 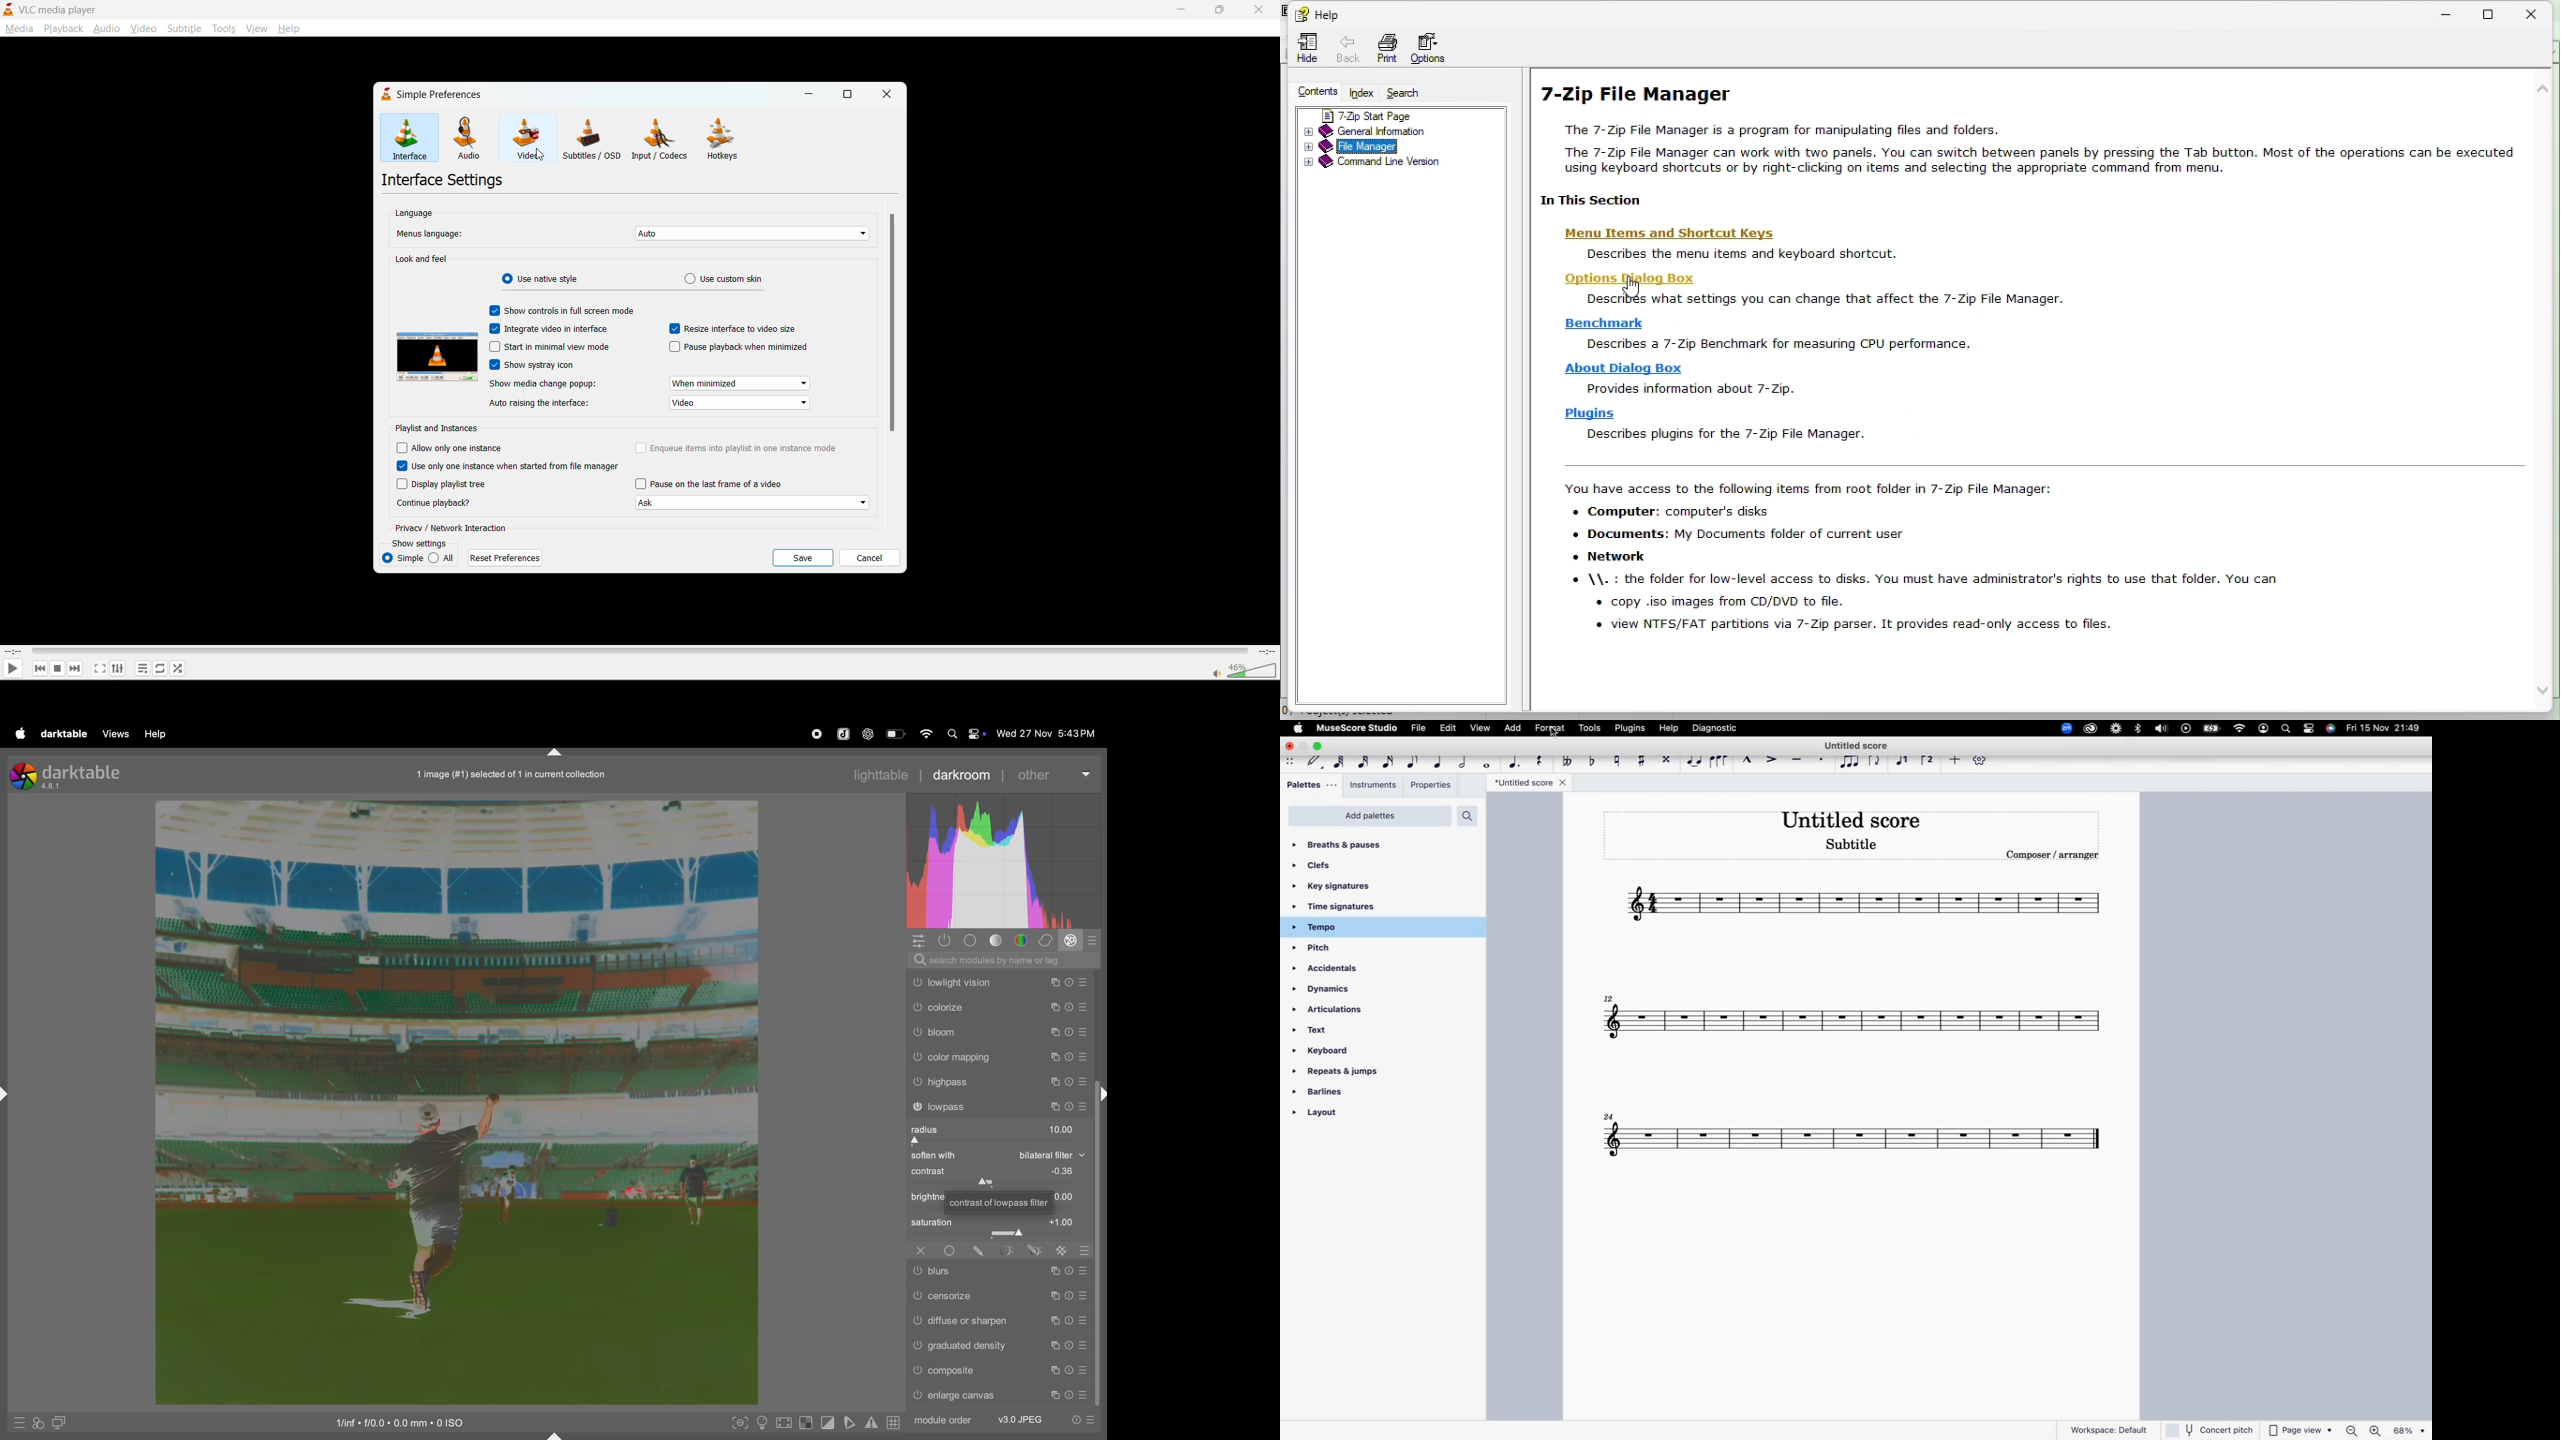 What do you see at coordinates (1337, 1072) in the screenshot?
I see `repeats & jumps` at bounding box center [1337, 1072].